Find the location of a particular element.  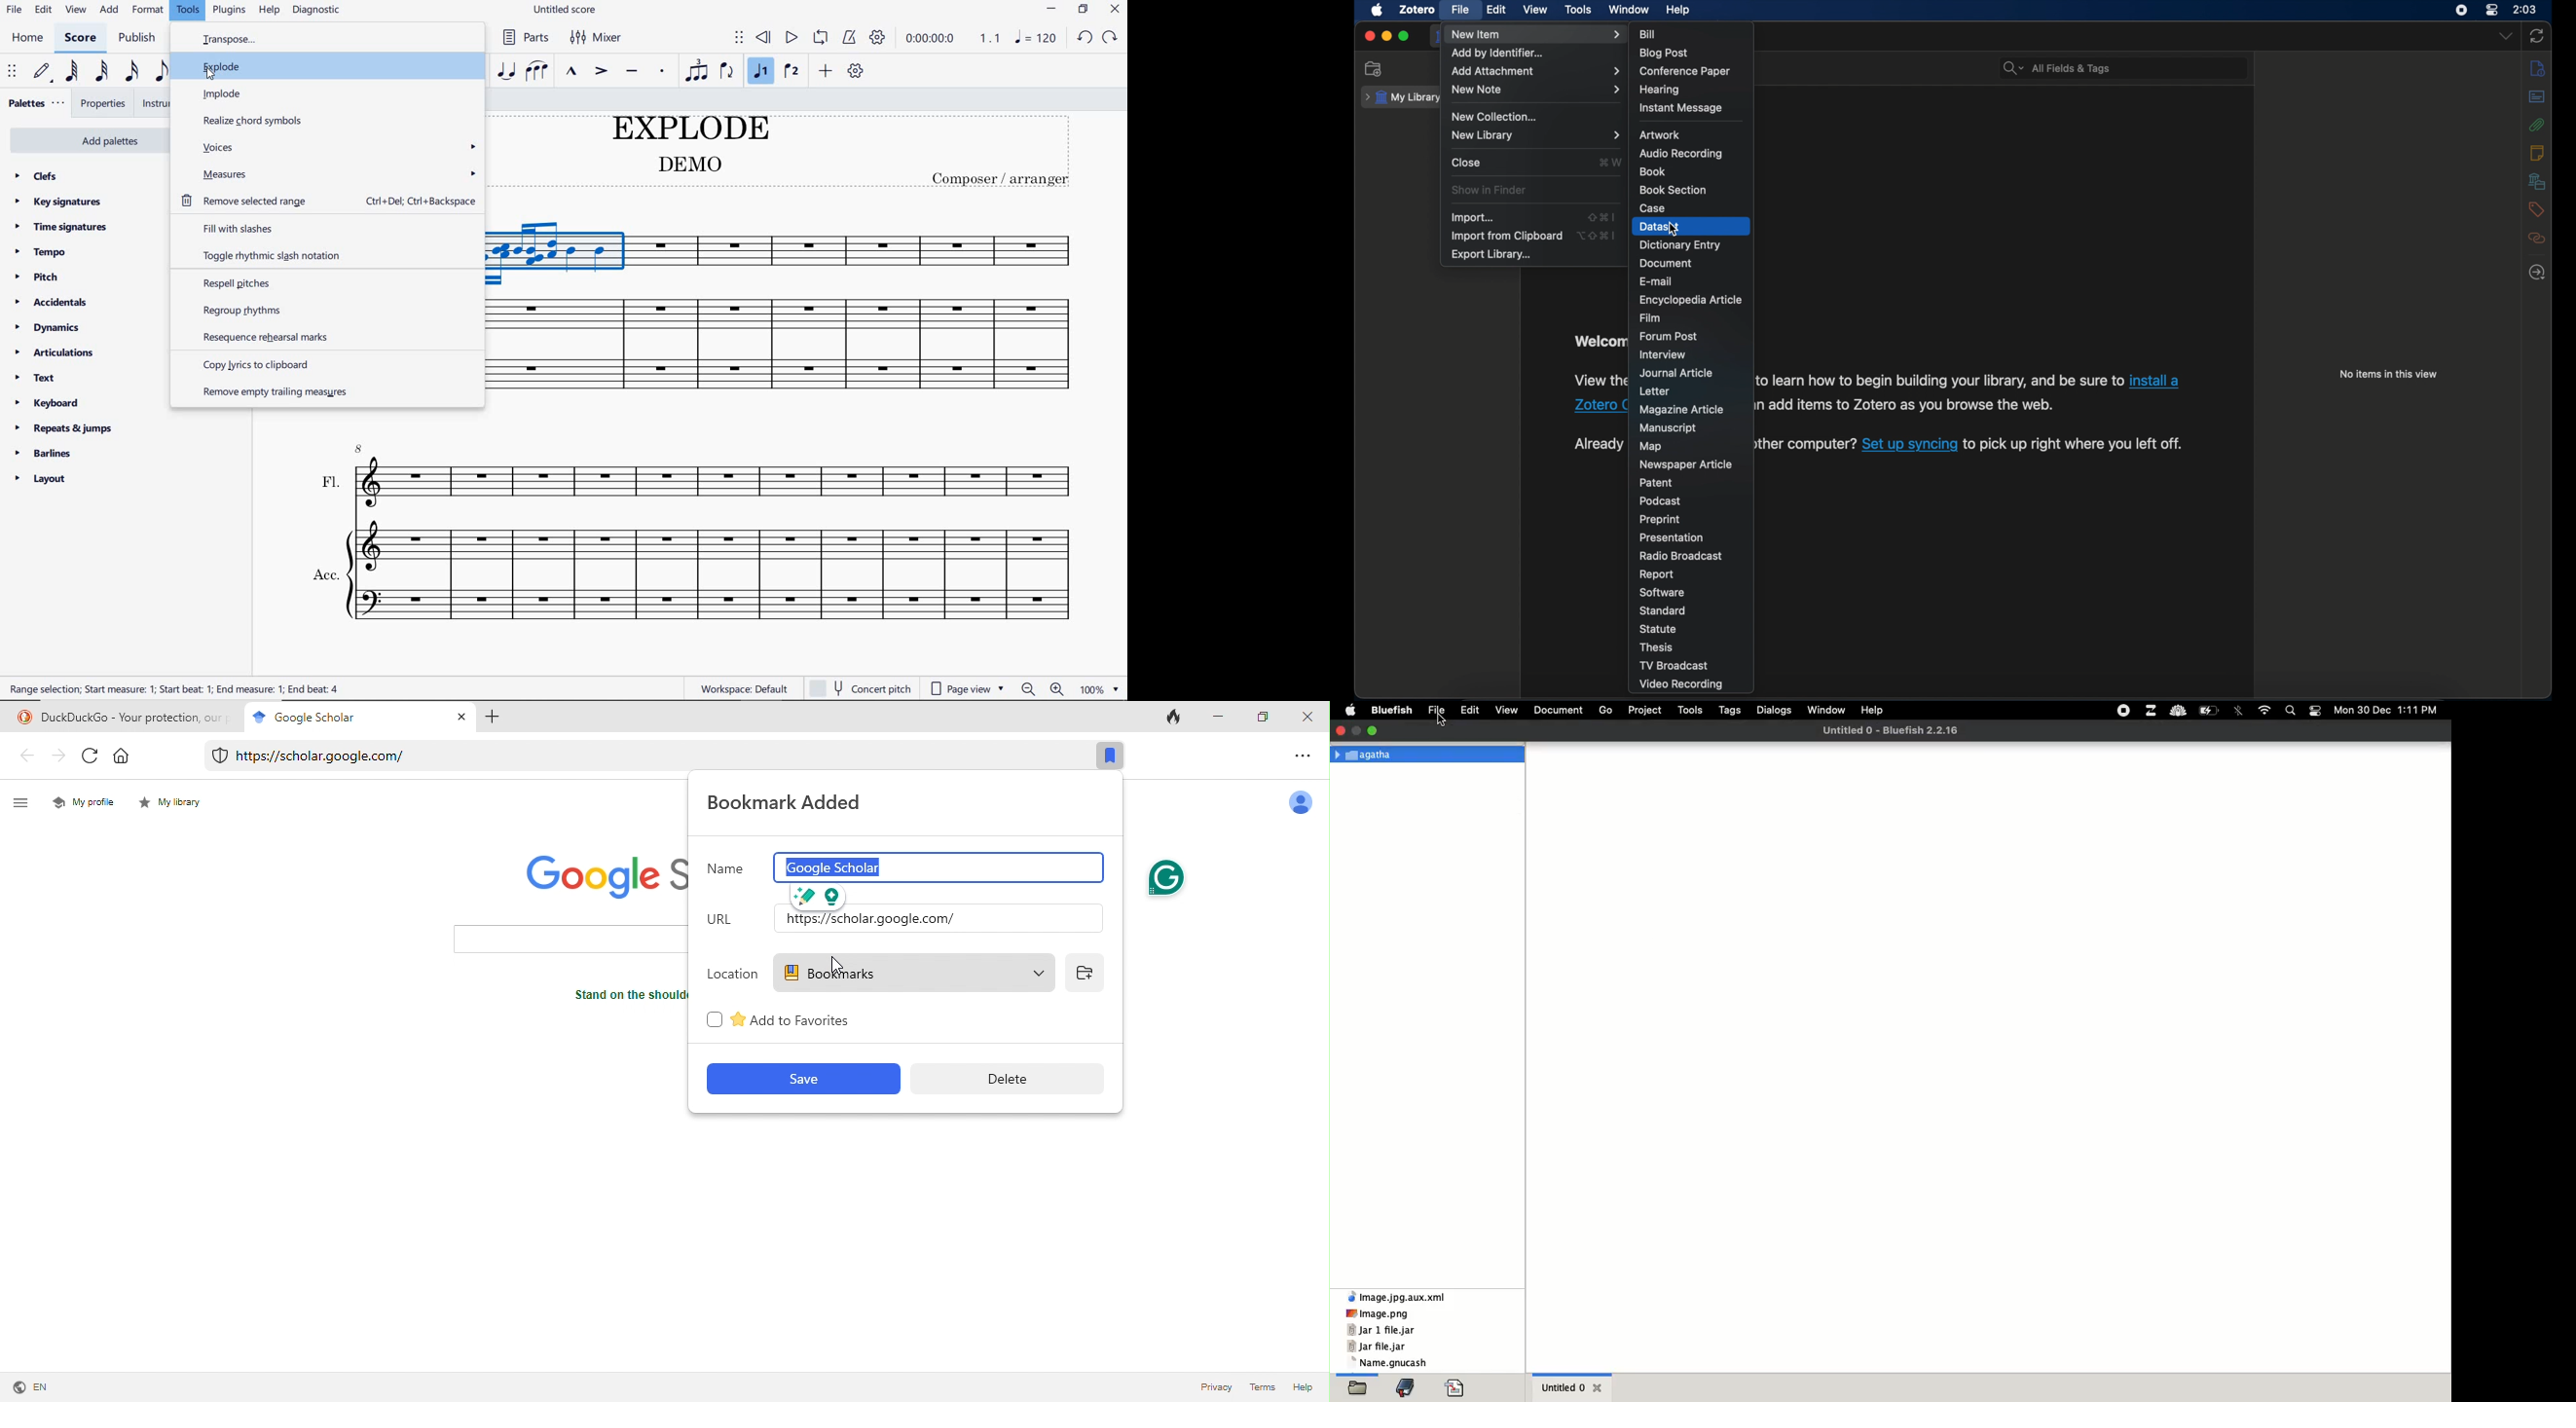

add is located at coordinates (826, 73).